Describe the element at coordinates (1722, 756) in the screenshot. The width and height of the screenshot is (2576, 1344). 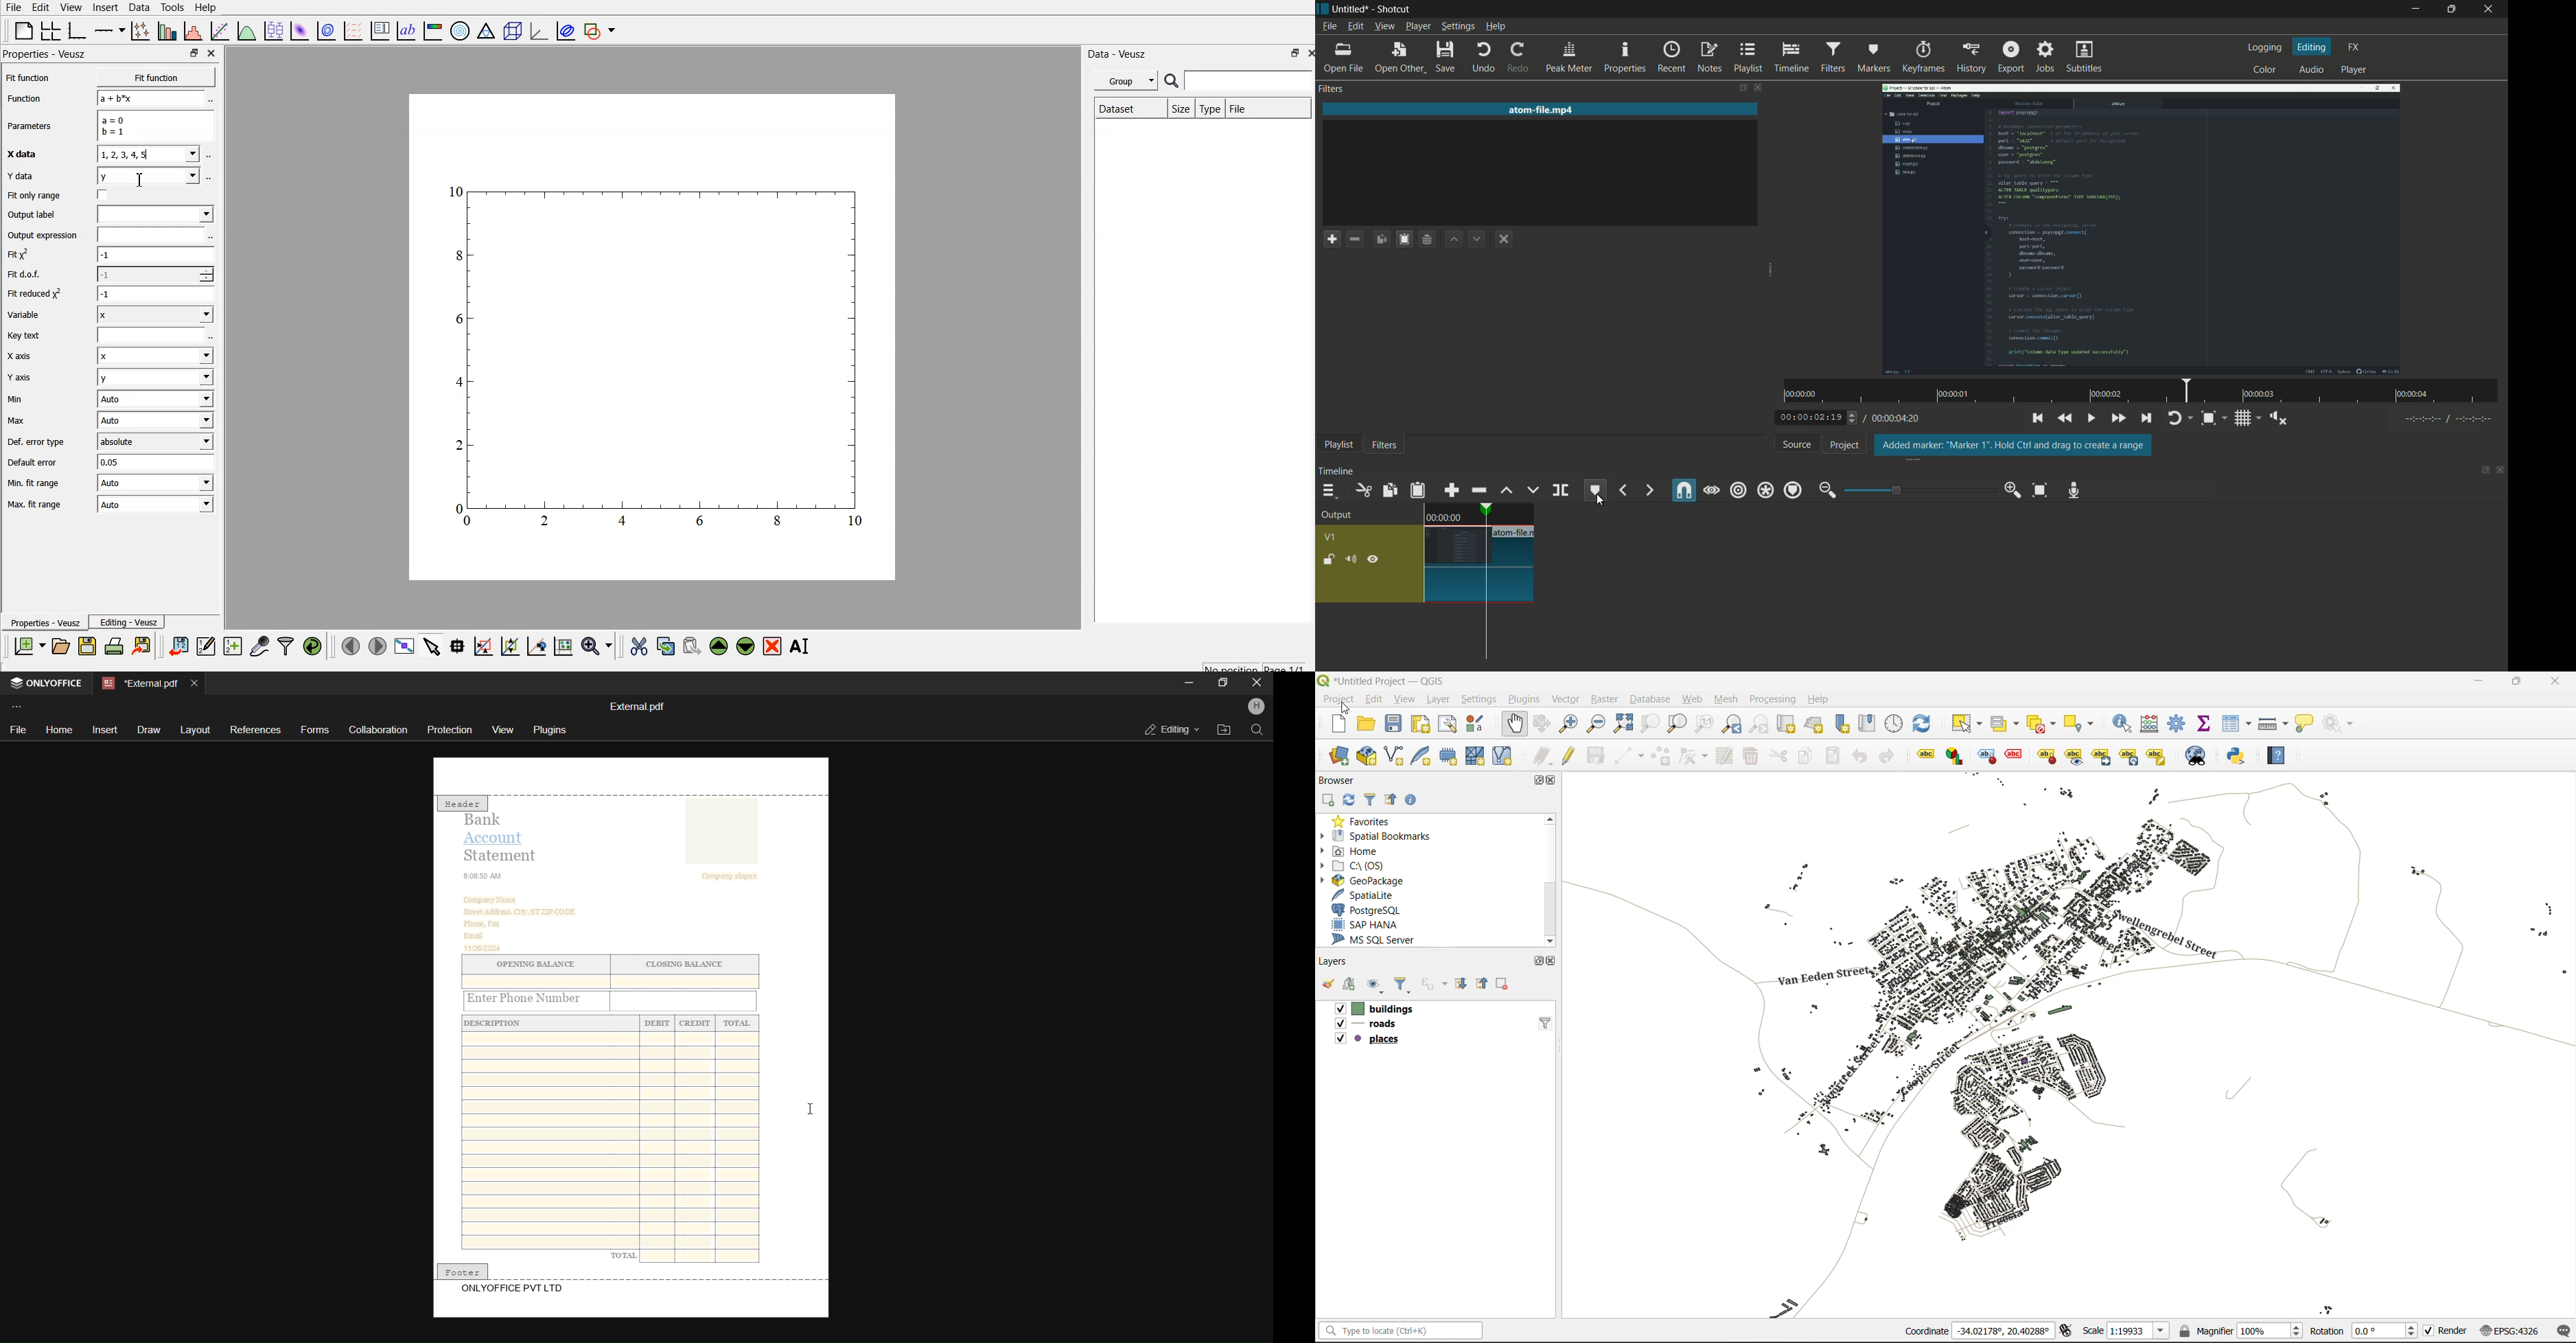
I see `modify` at that location.